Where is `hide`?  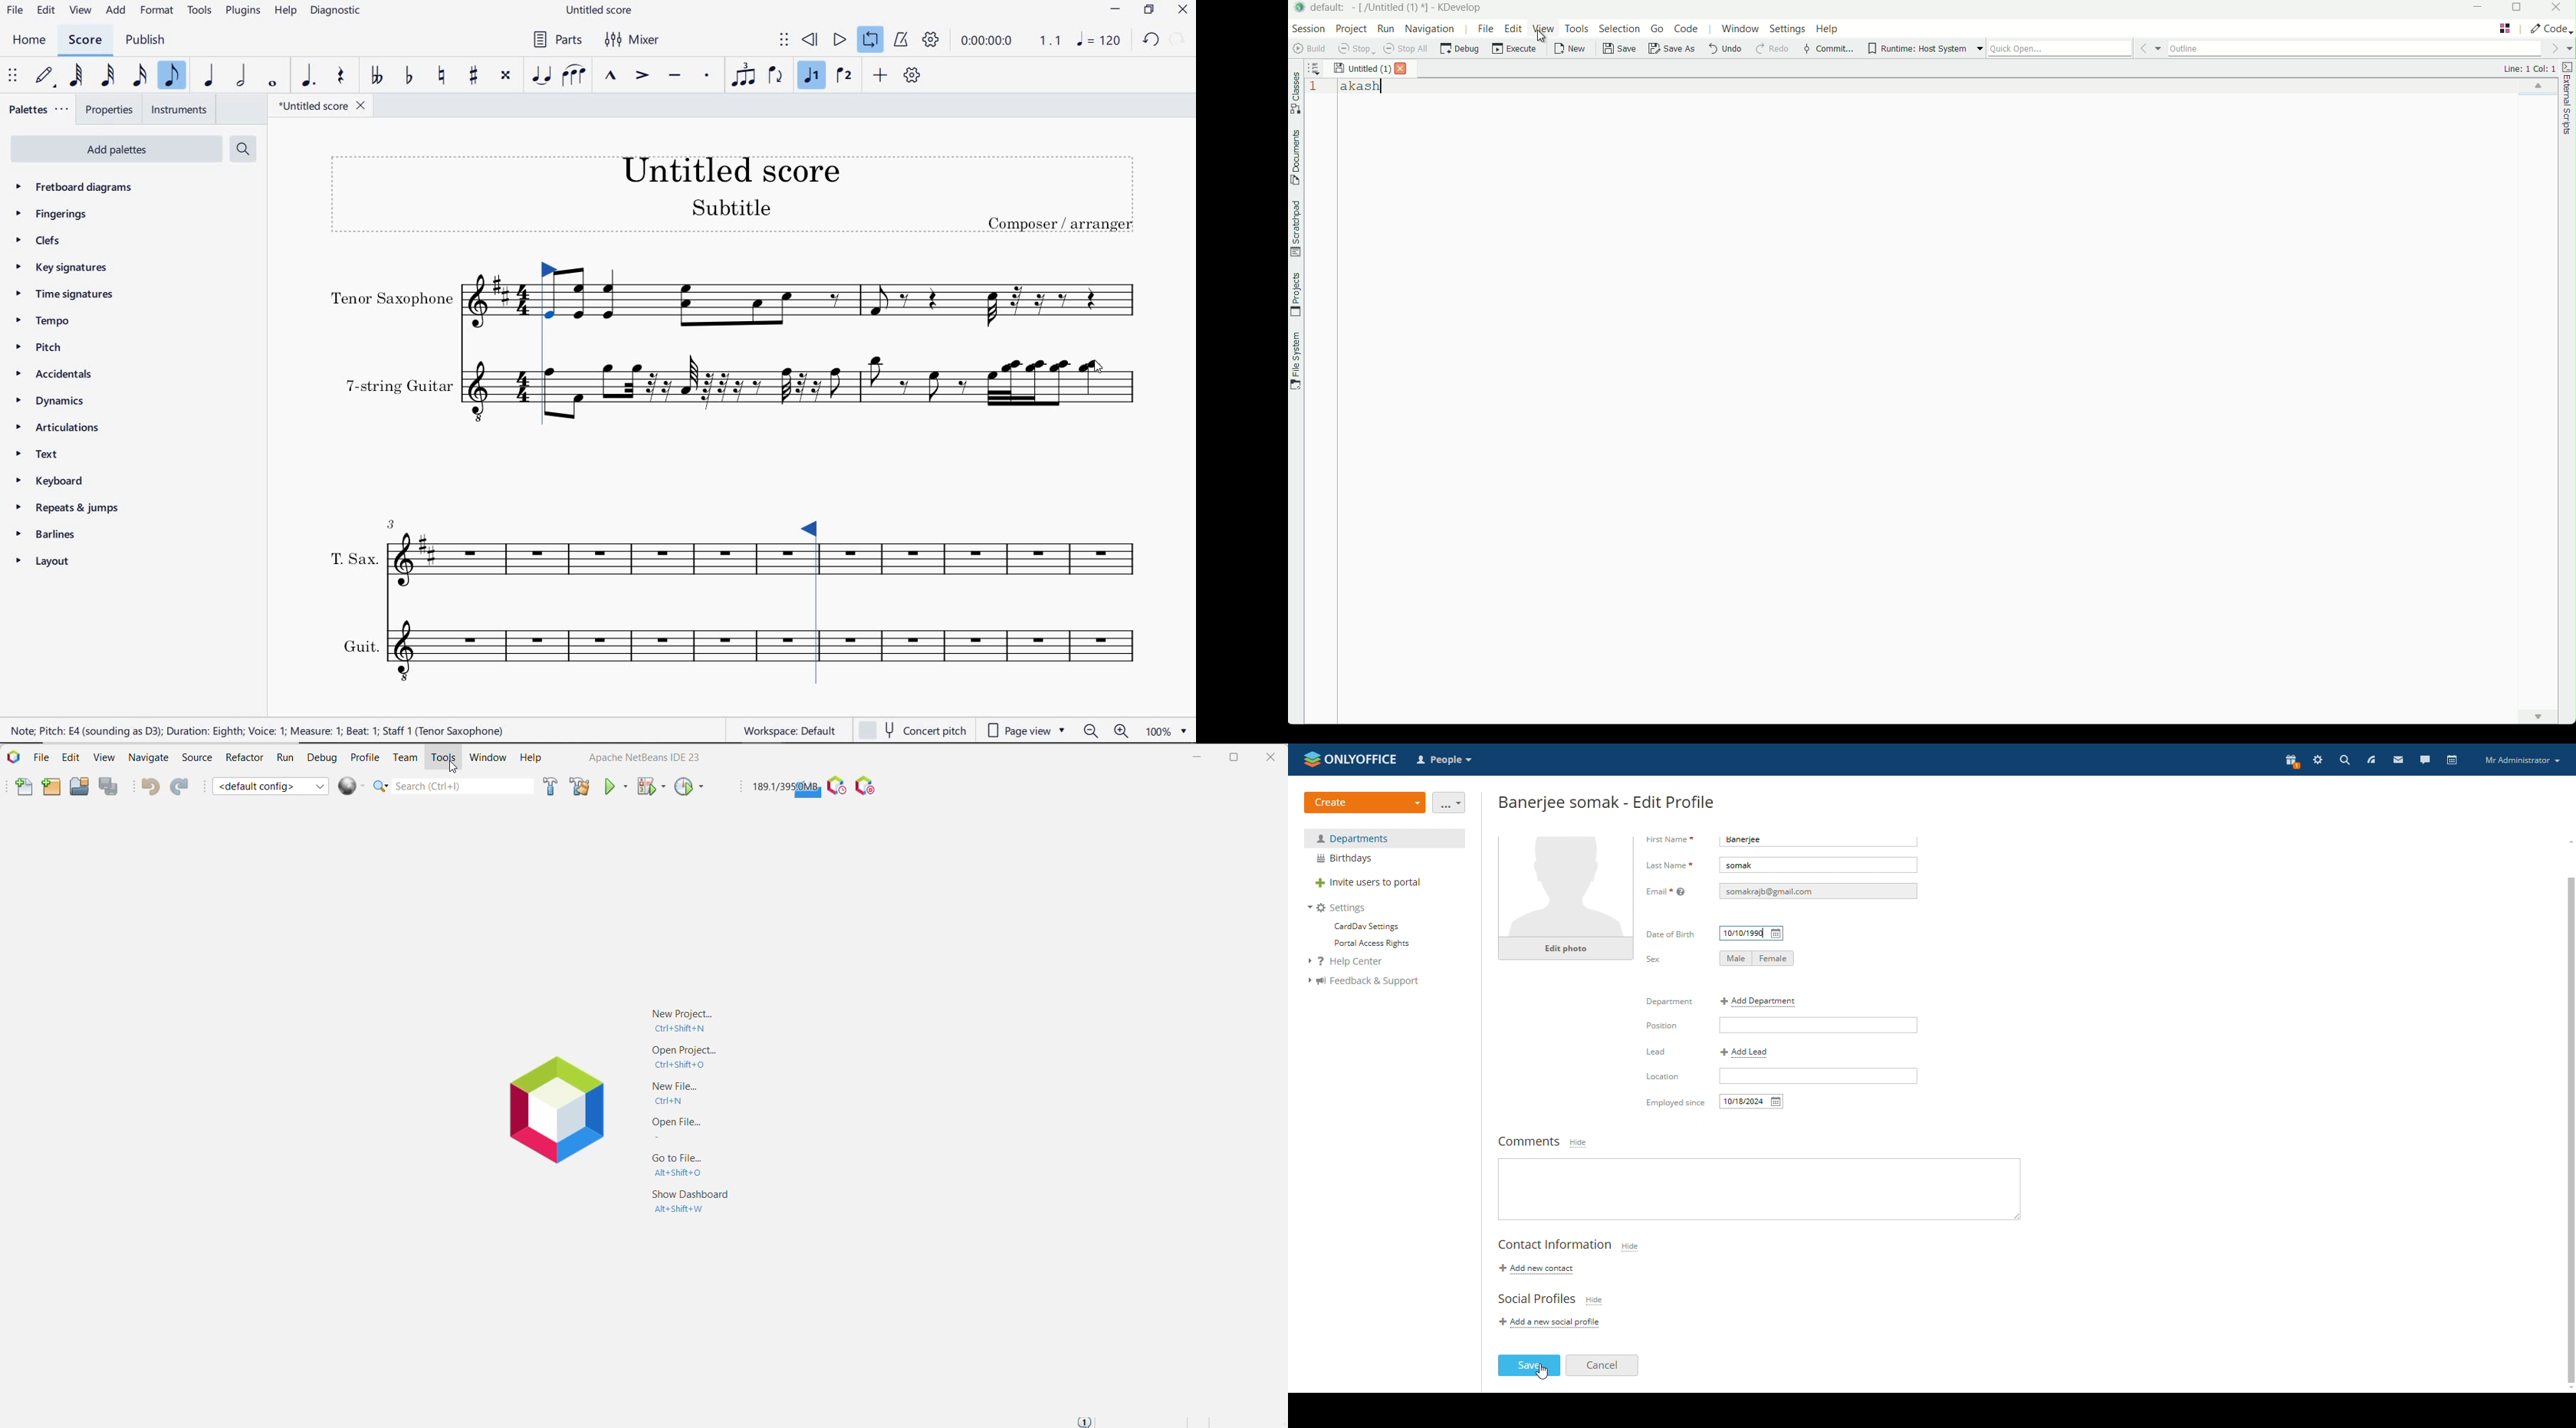 hide is located at coordinates (1629, 1247).